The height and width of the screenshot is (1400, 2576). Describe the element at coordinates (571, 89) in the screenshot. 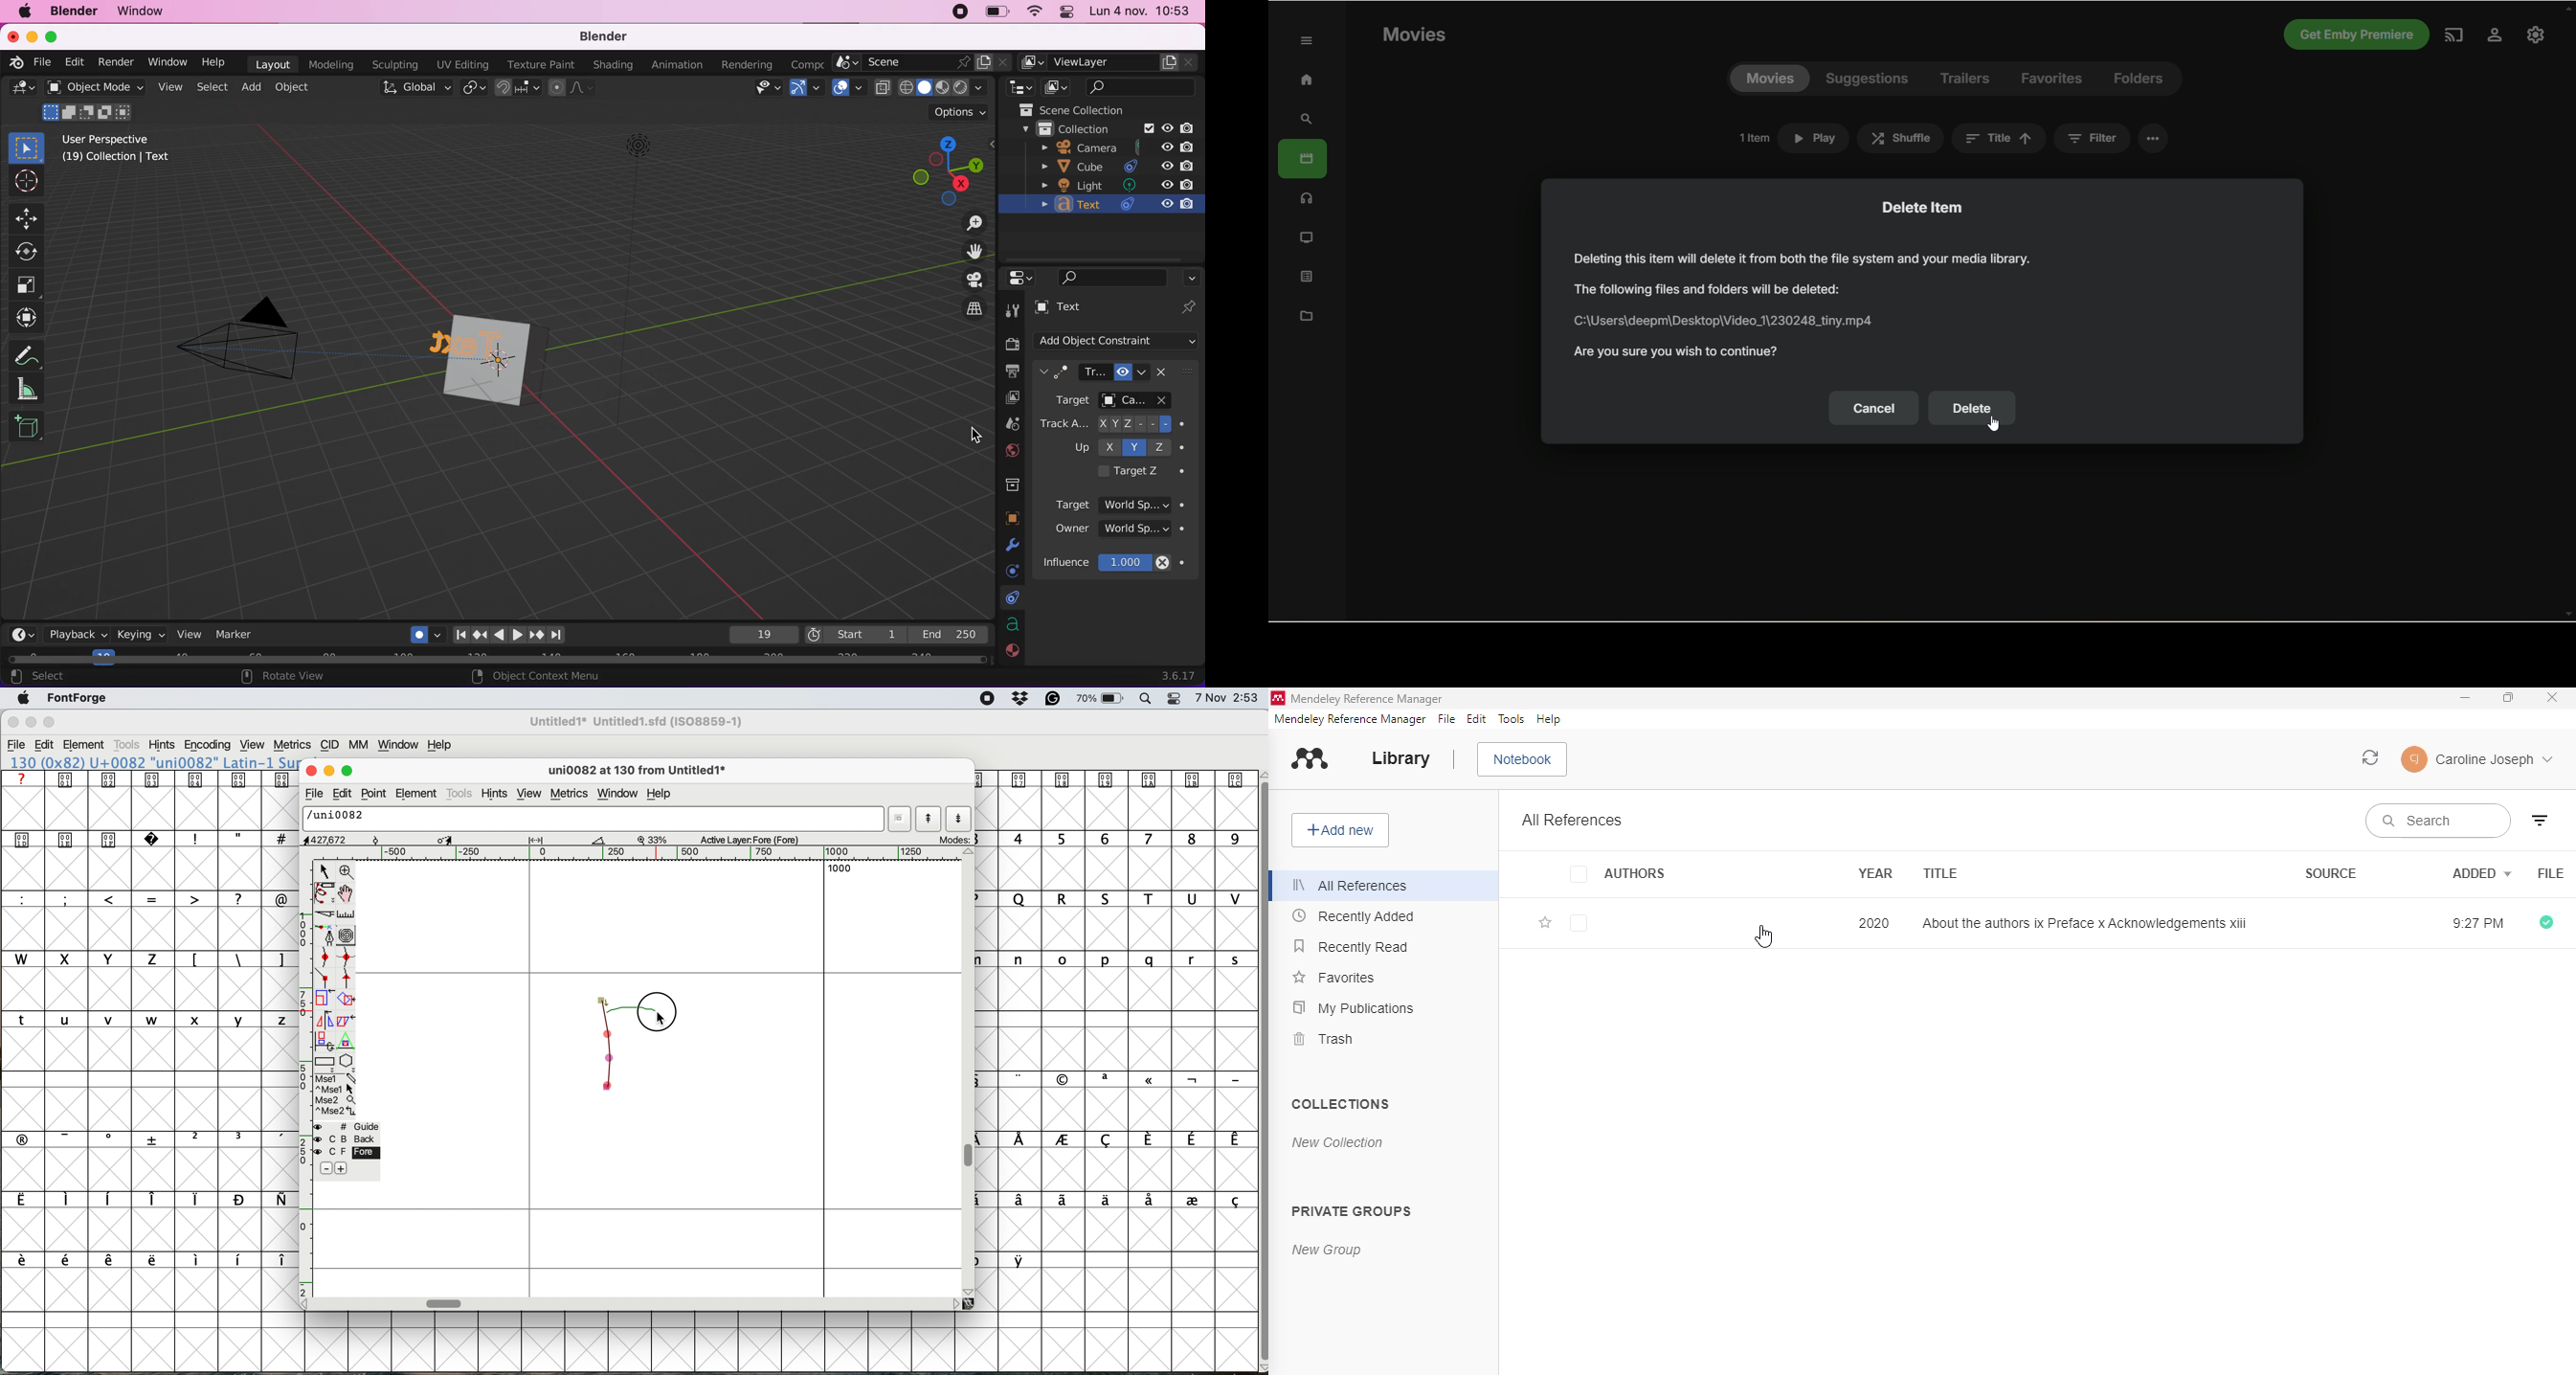

I see `proportional editing objects` at that location.